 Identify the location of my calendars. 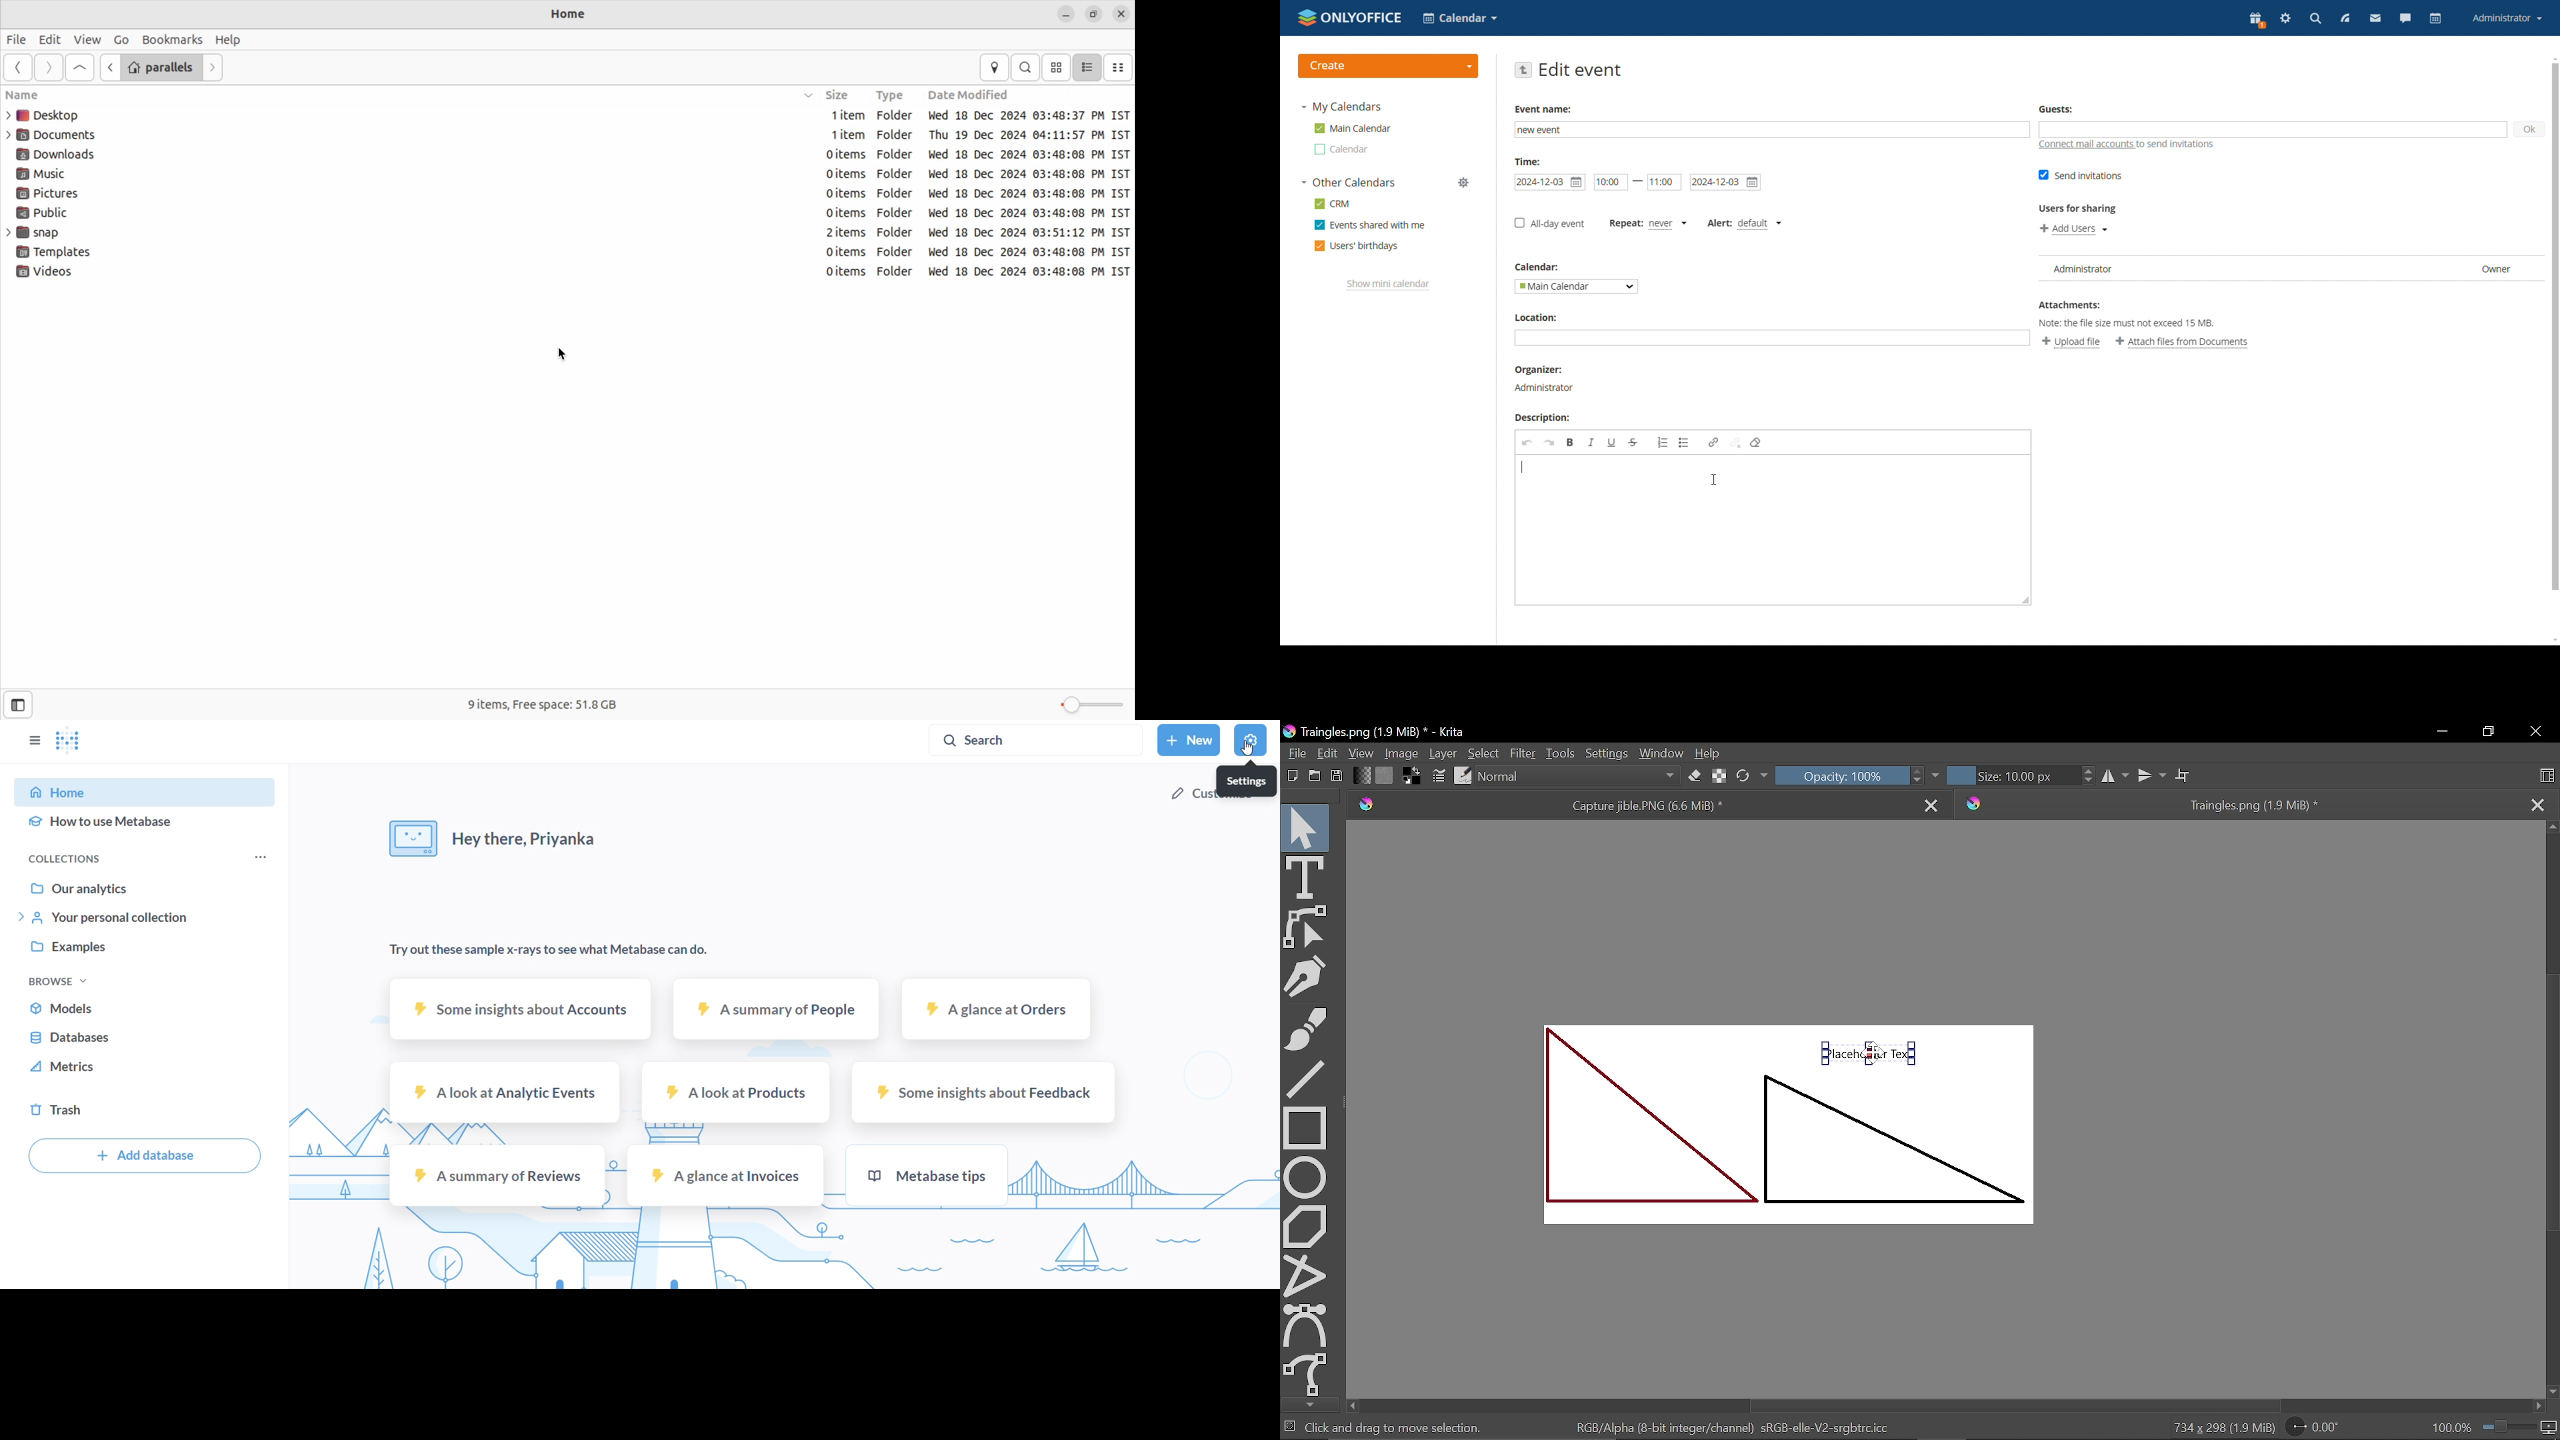
(1343, 107).